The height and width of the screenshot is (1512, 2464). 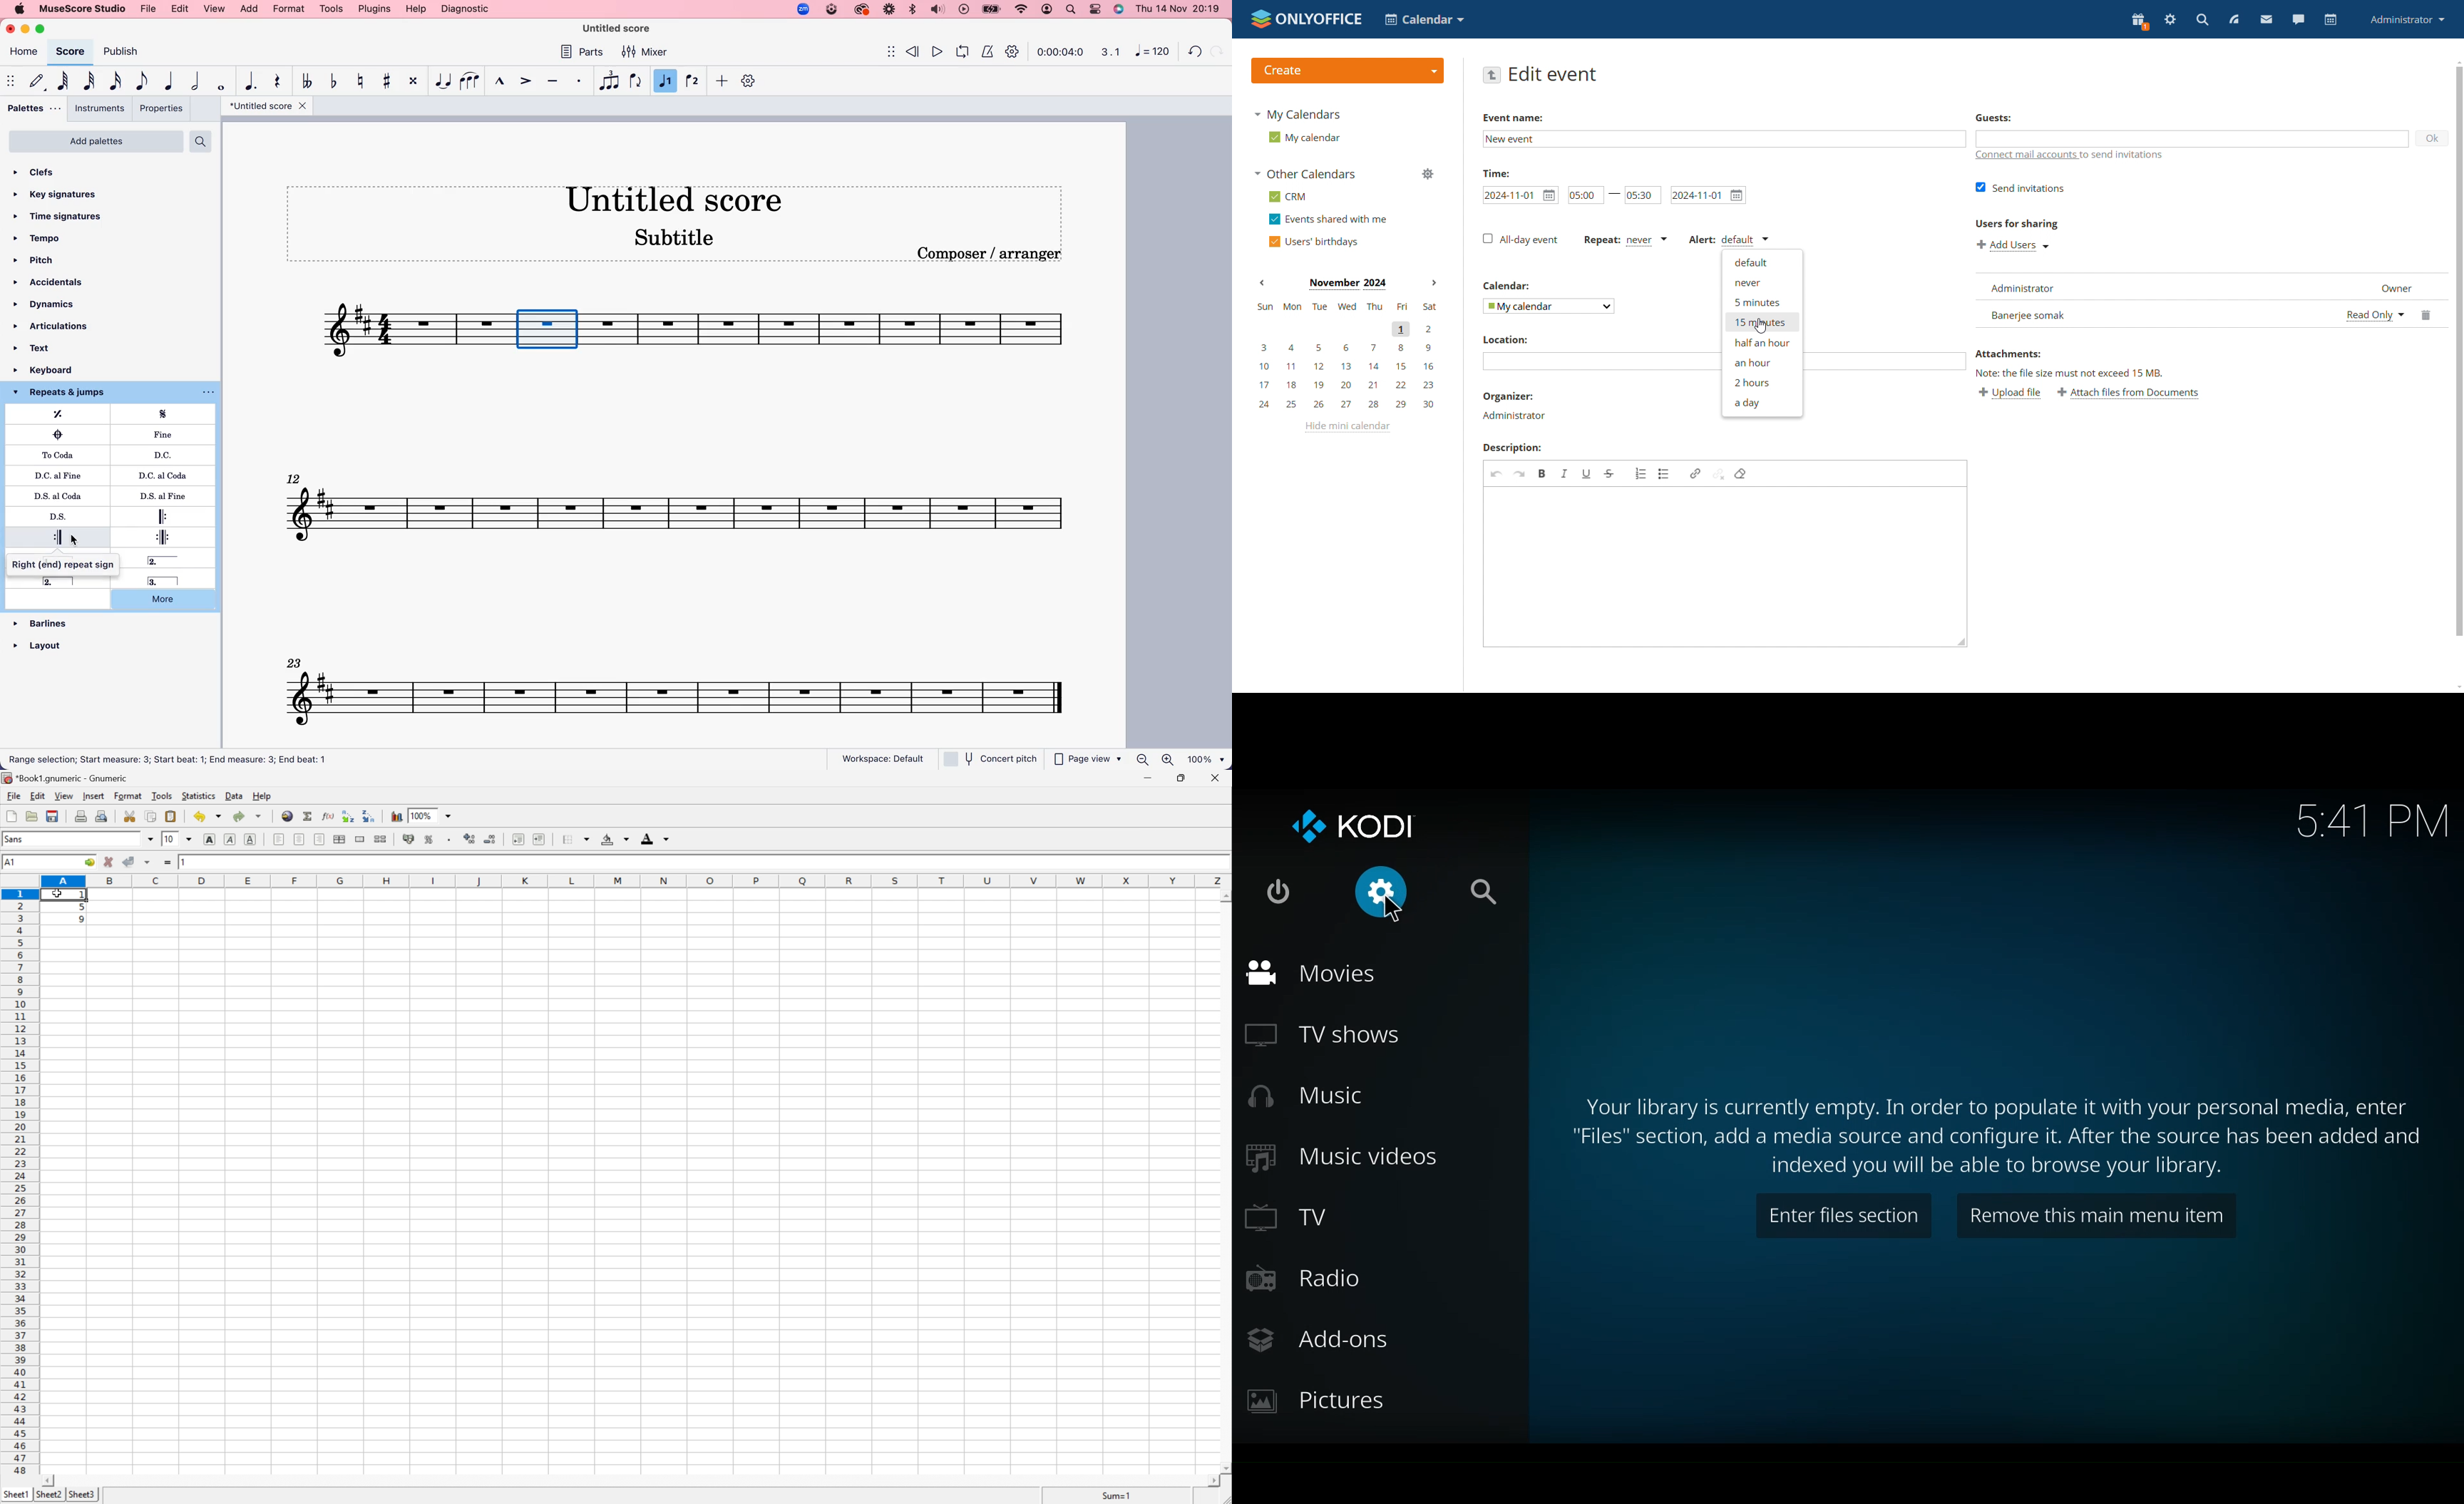 I want to click on pallets, so click(x=35, y=108).